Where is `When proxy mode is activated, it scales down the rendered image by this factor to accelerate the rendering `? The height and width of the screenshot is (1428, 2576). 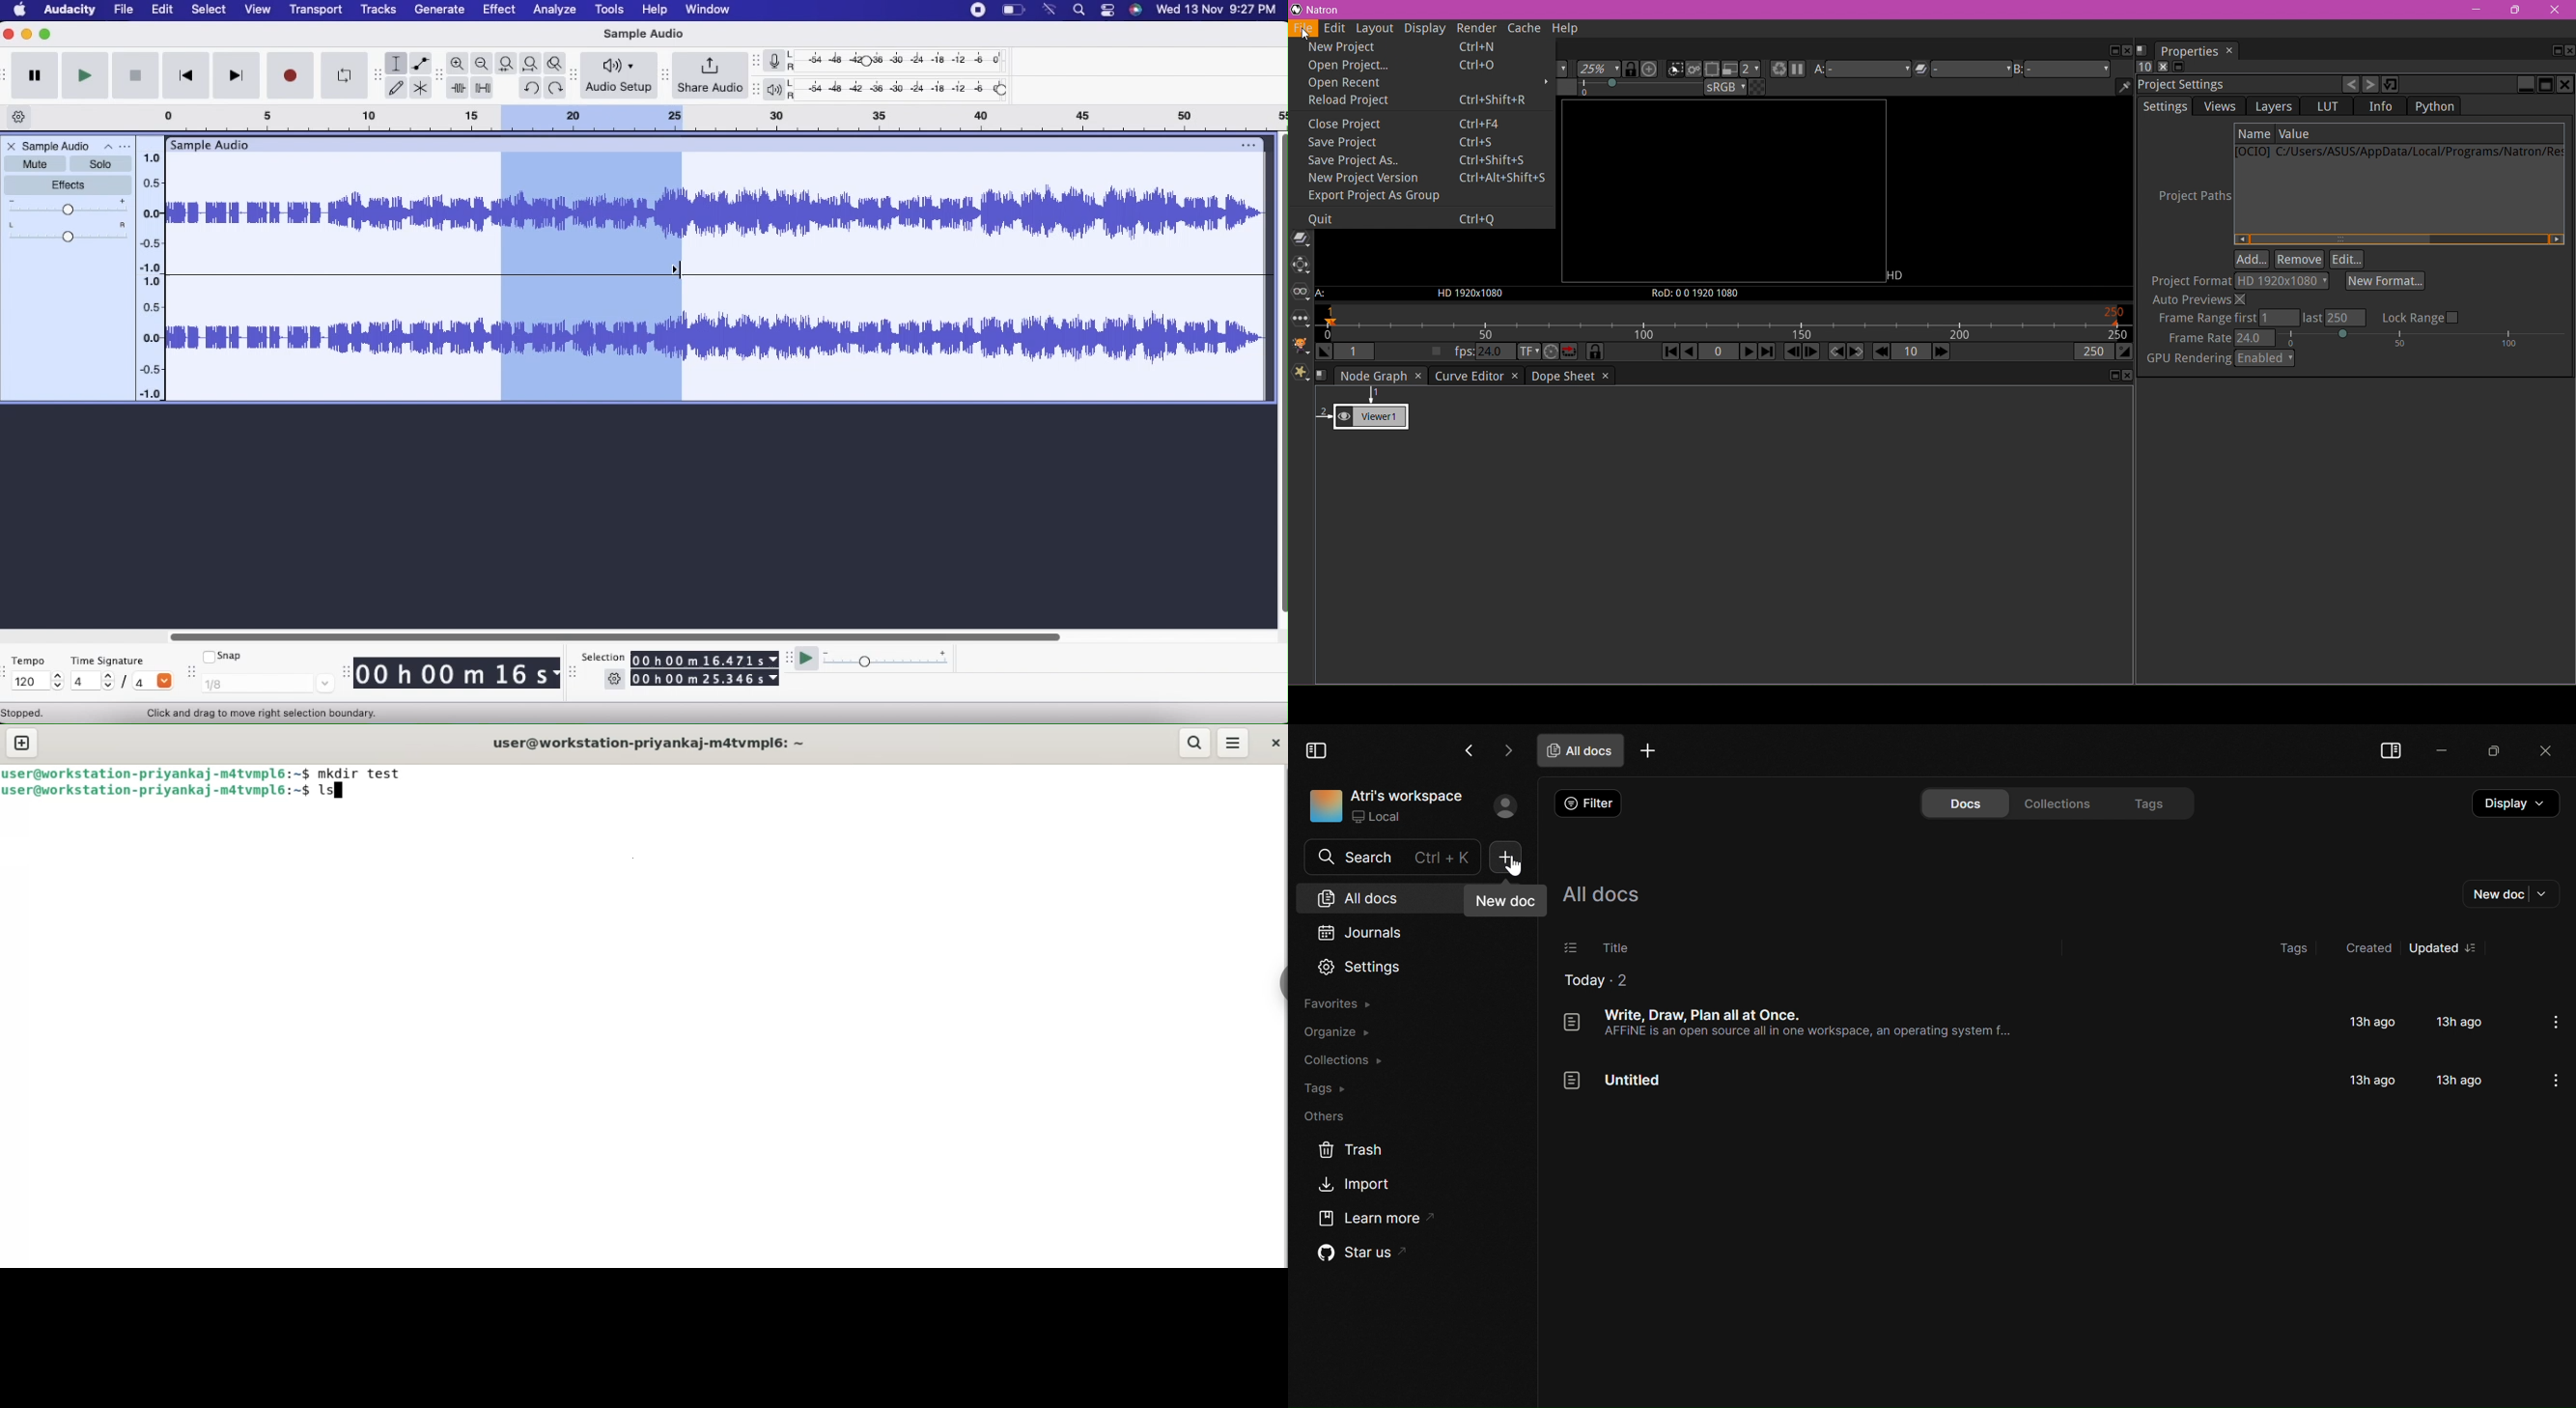 When proxy mode is activated, it scales down the rendered image by this factor to accelerate the rendering  is located at coordinates (1752, 69).